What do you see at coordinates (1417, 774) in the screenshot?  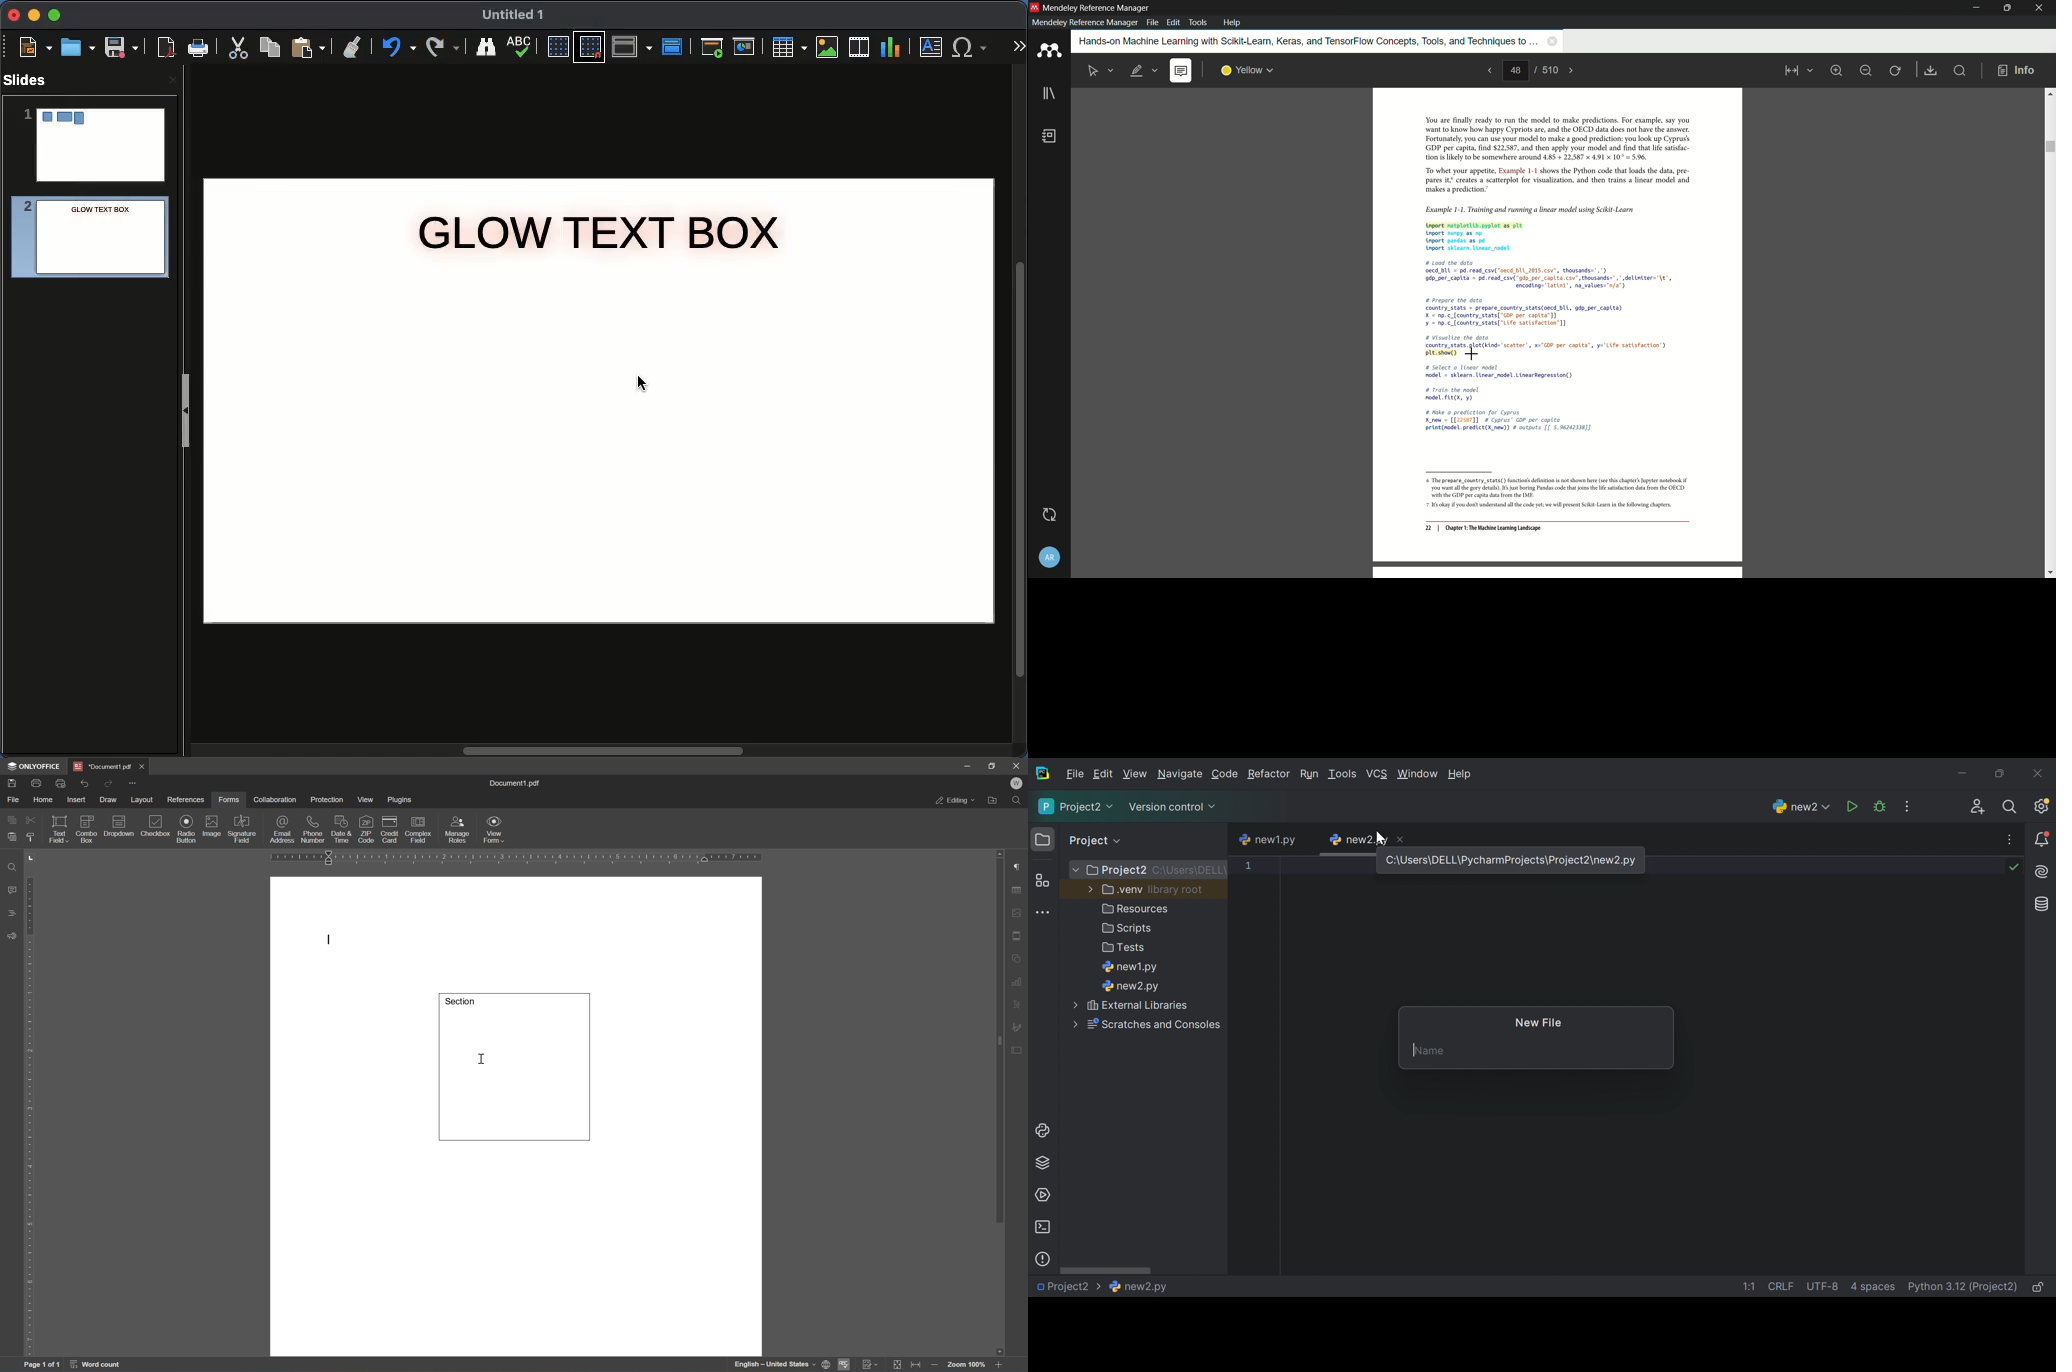 I see `Window` at bounding box center [1417, 774].